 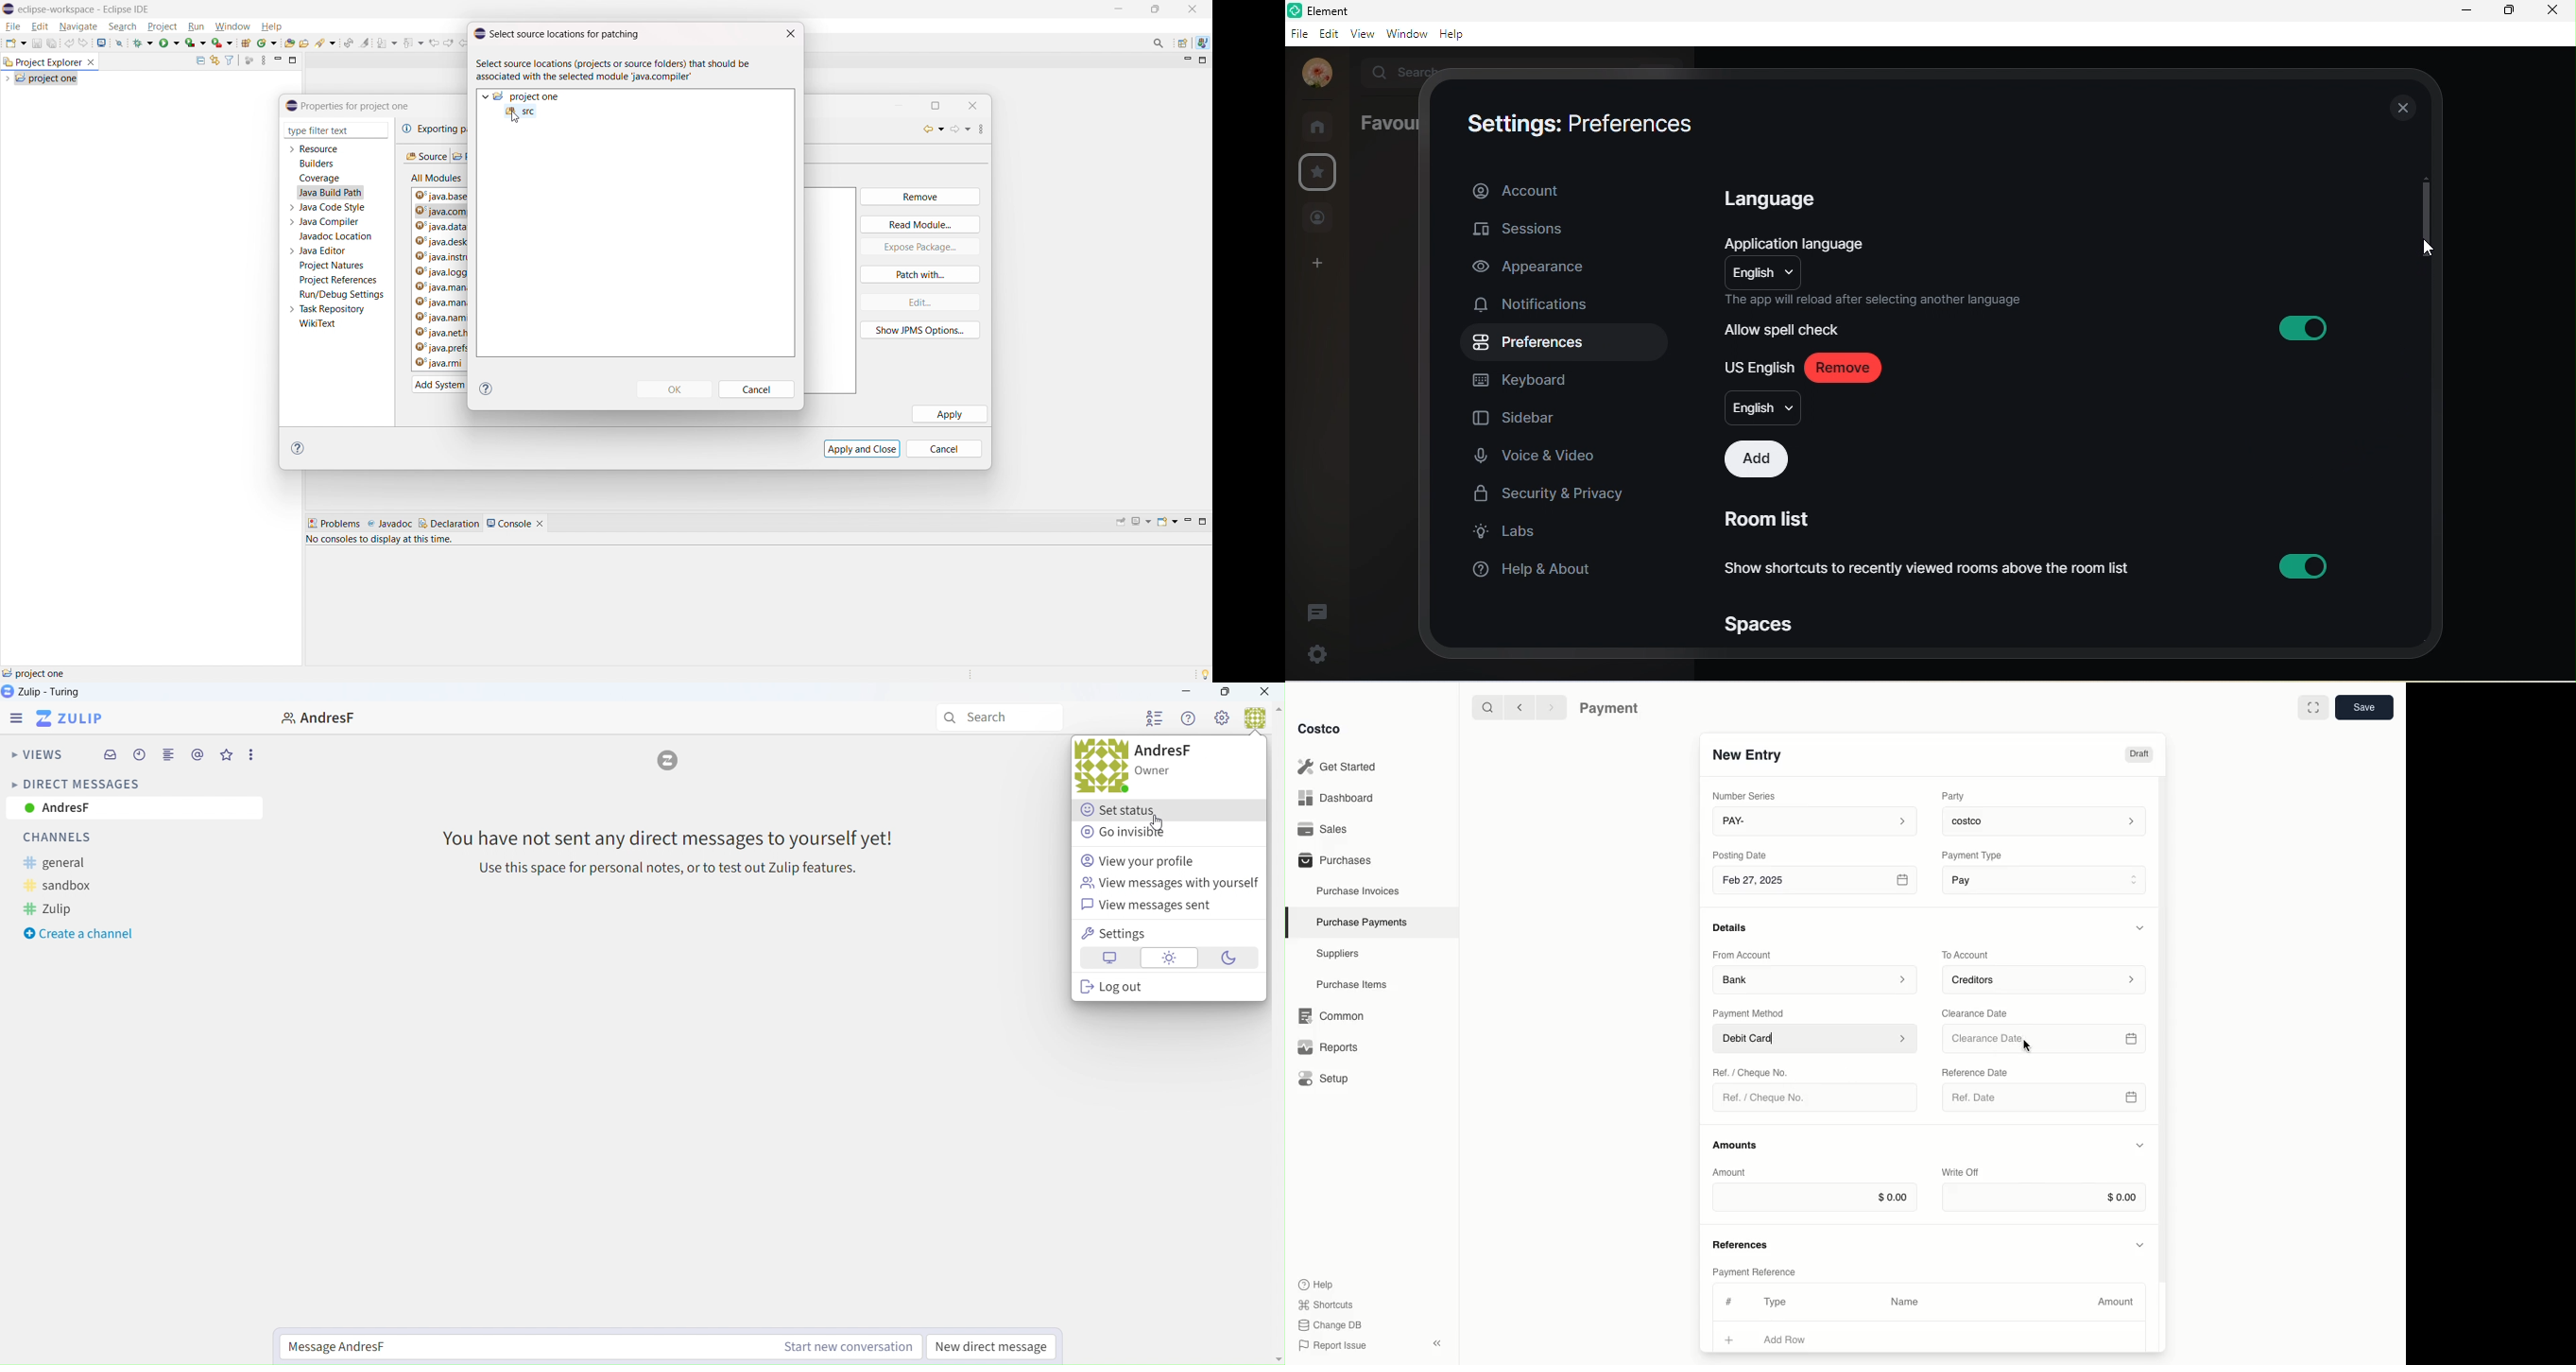 I want to click on Payment Reference, so click(x=1753, y=1270).